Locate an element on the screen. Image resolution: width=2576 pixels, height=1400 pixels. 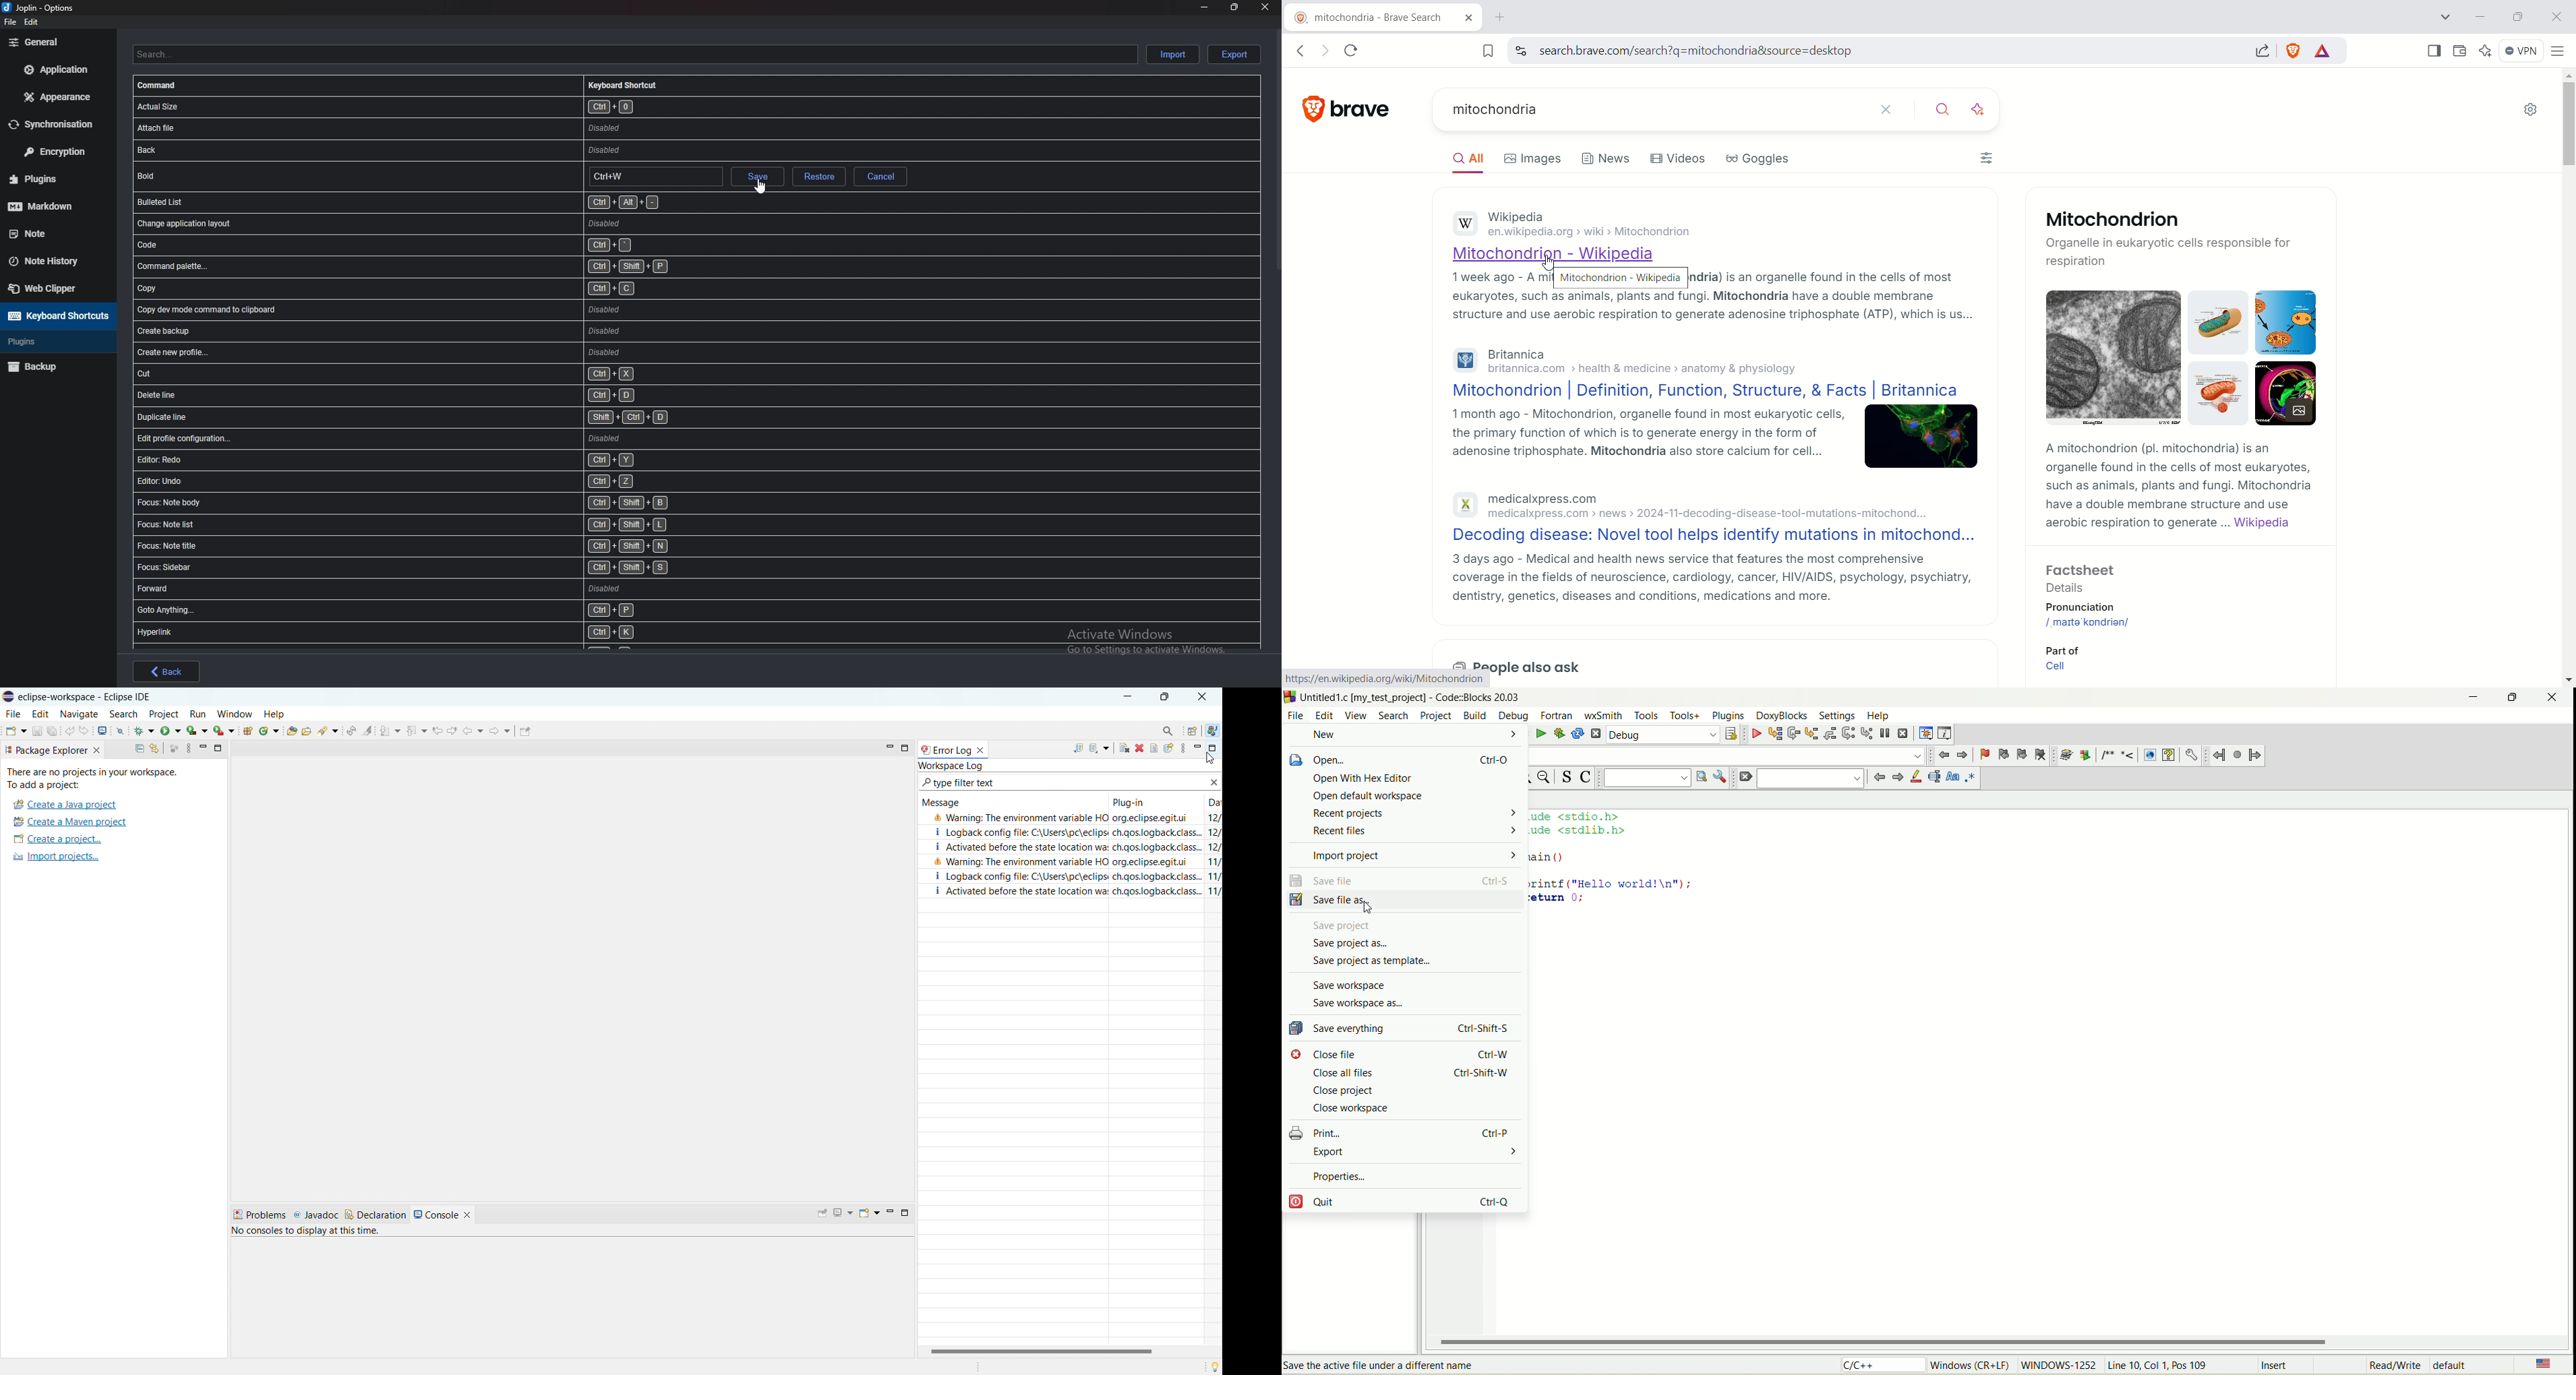
minimize is located at coordinates (1204, 7).